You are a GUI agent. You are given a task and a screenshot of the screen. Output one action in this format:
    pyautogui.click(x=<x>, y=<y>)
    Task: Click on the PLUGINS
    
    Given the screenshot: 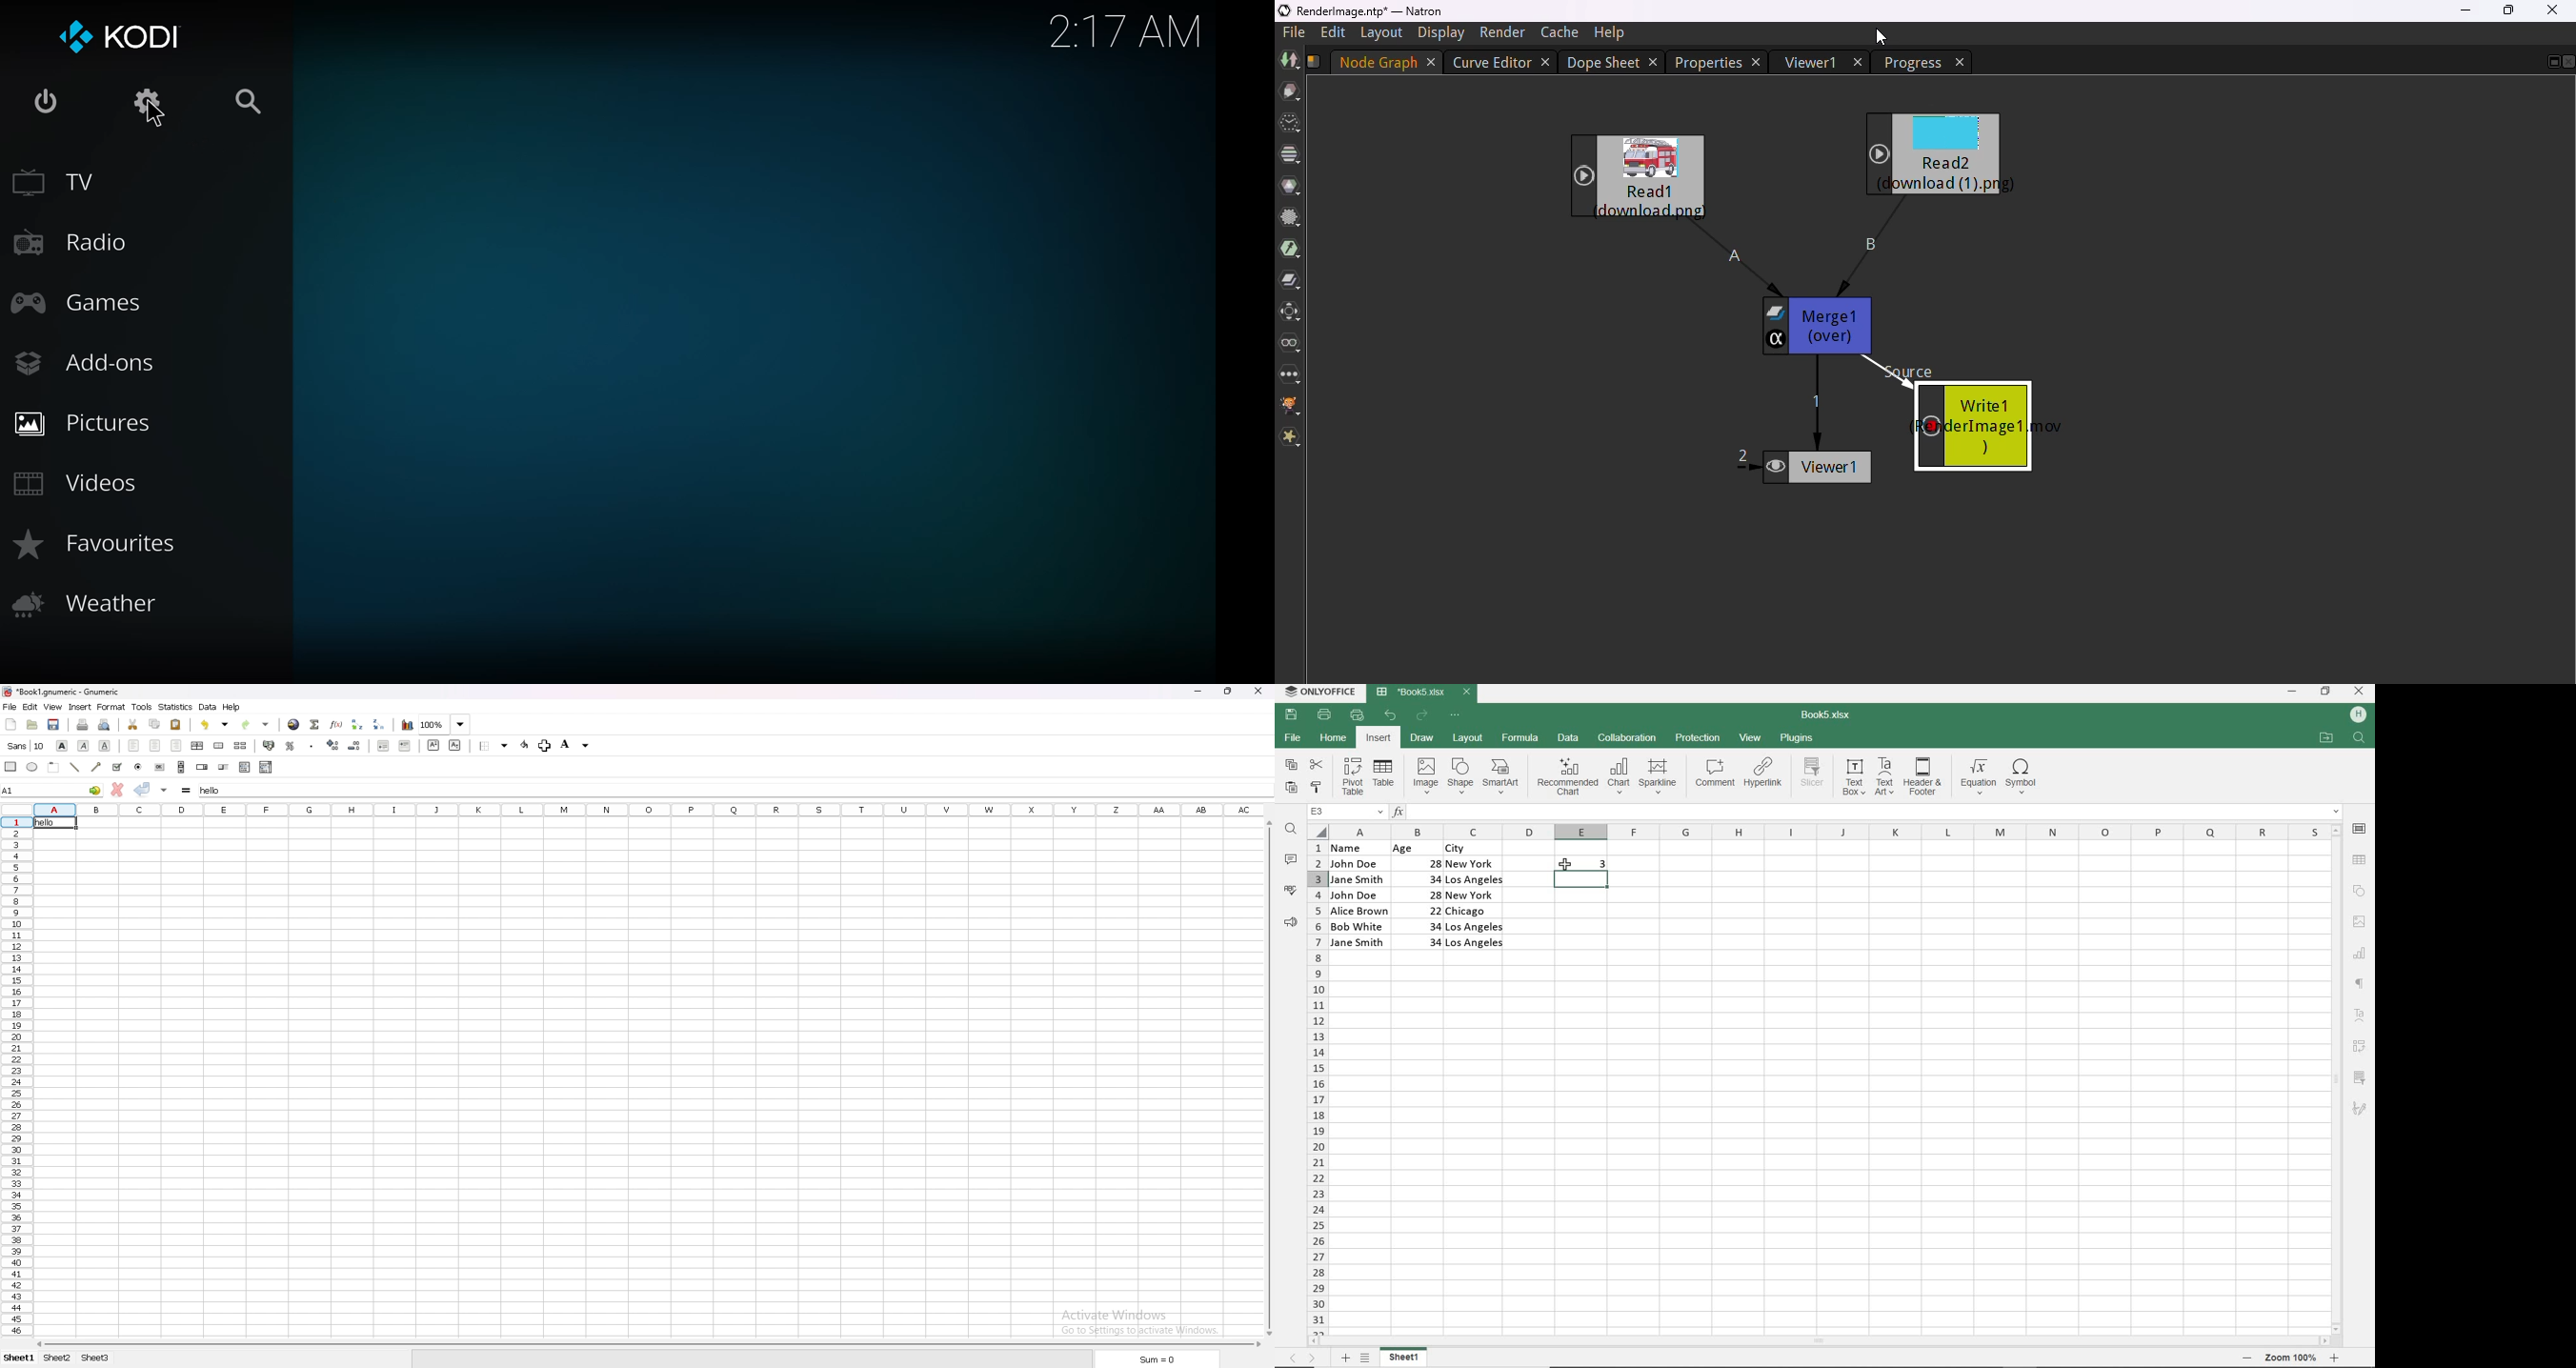 What is the action you would take?
    pyautogui.click(x=1796, y=737)
    